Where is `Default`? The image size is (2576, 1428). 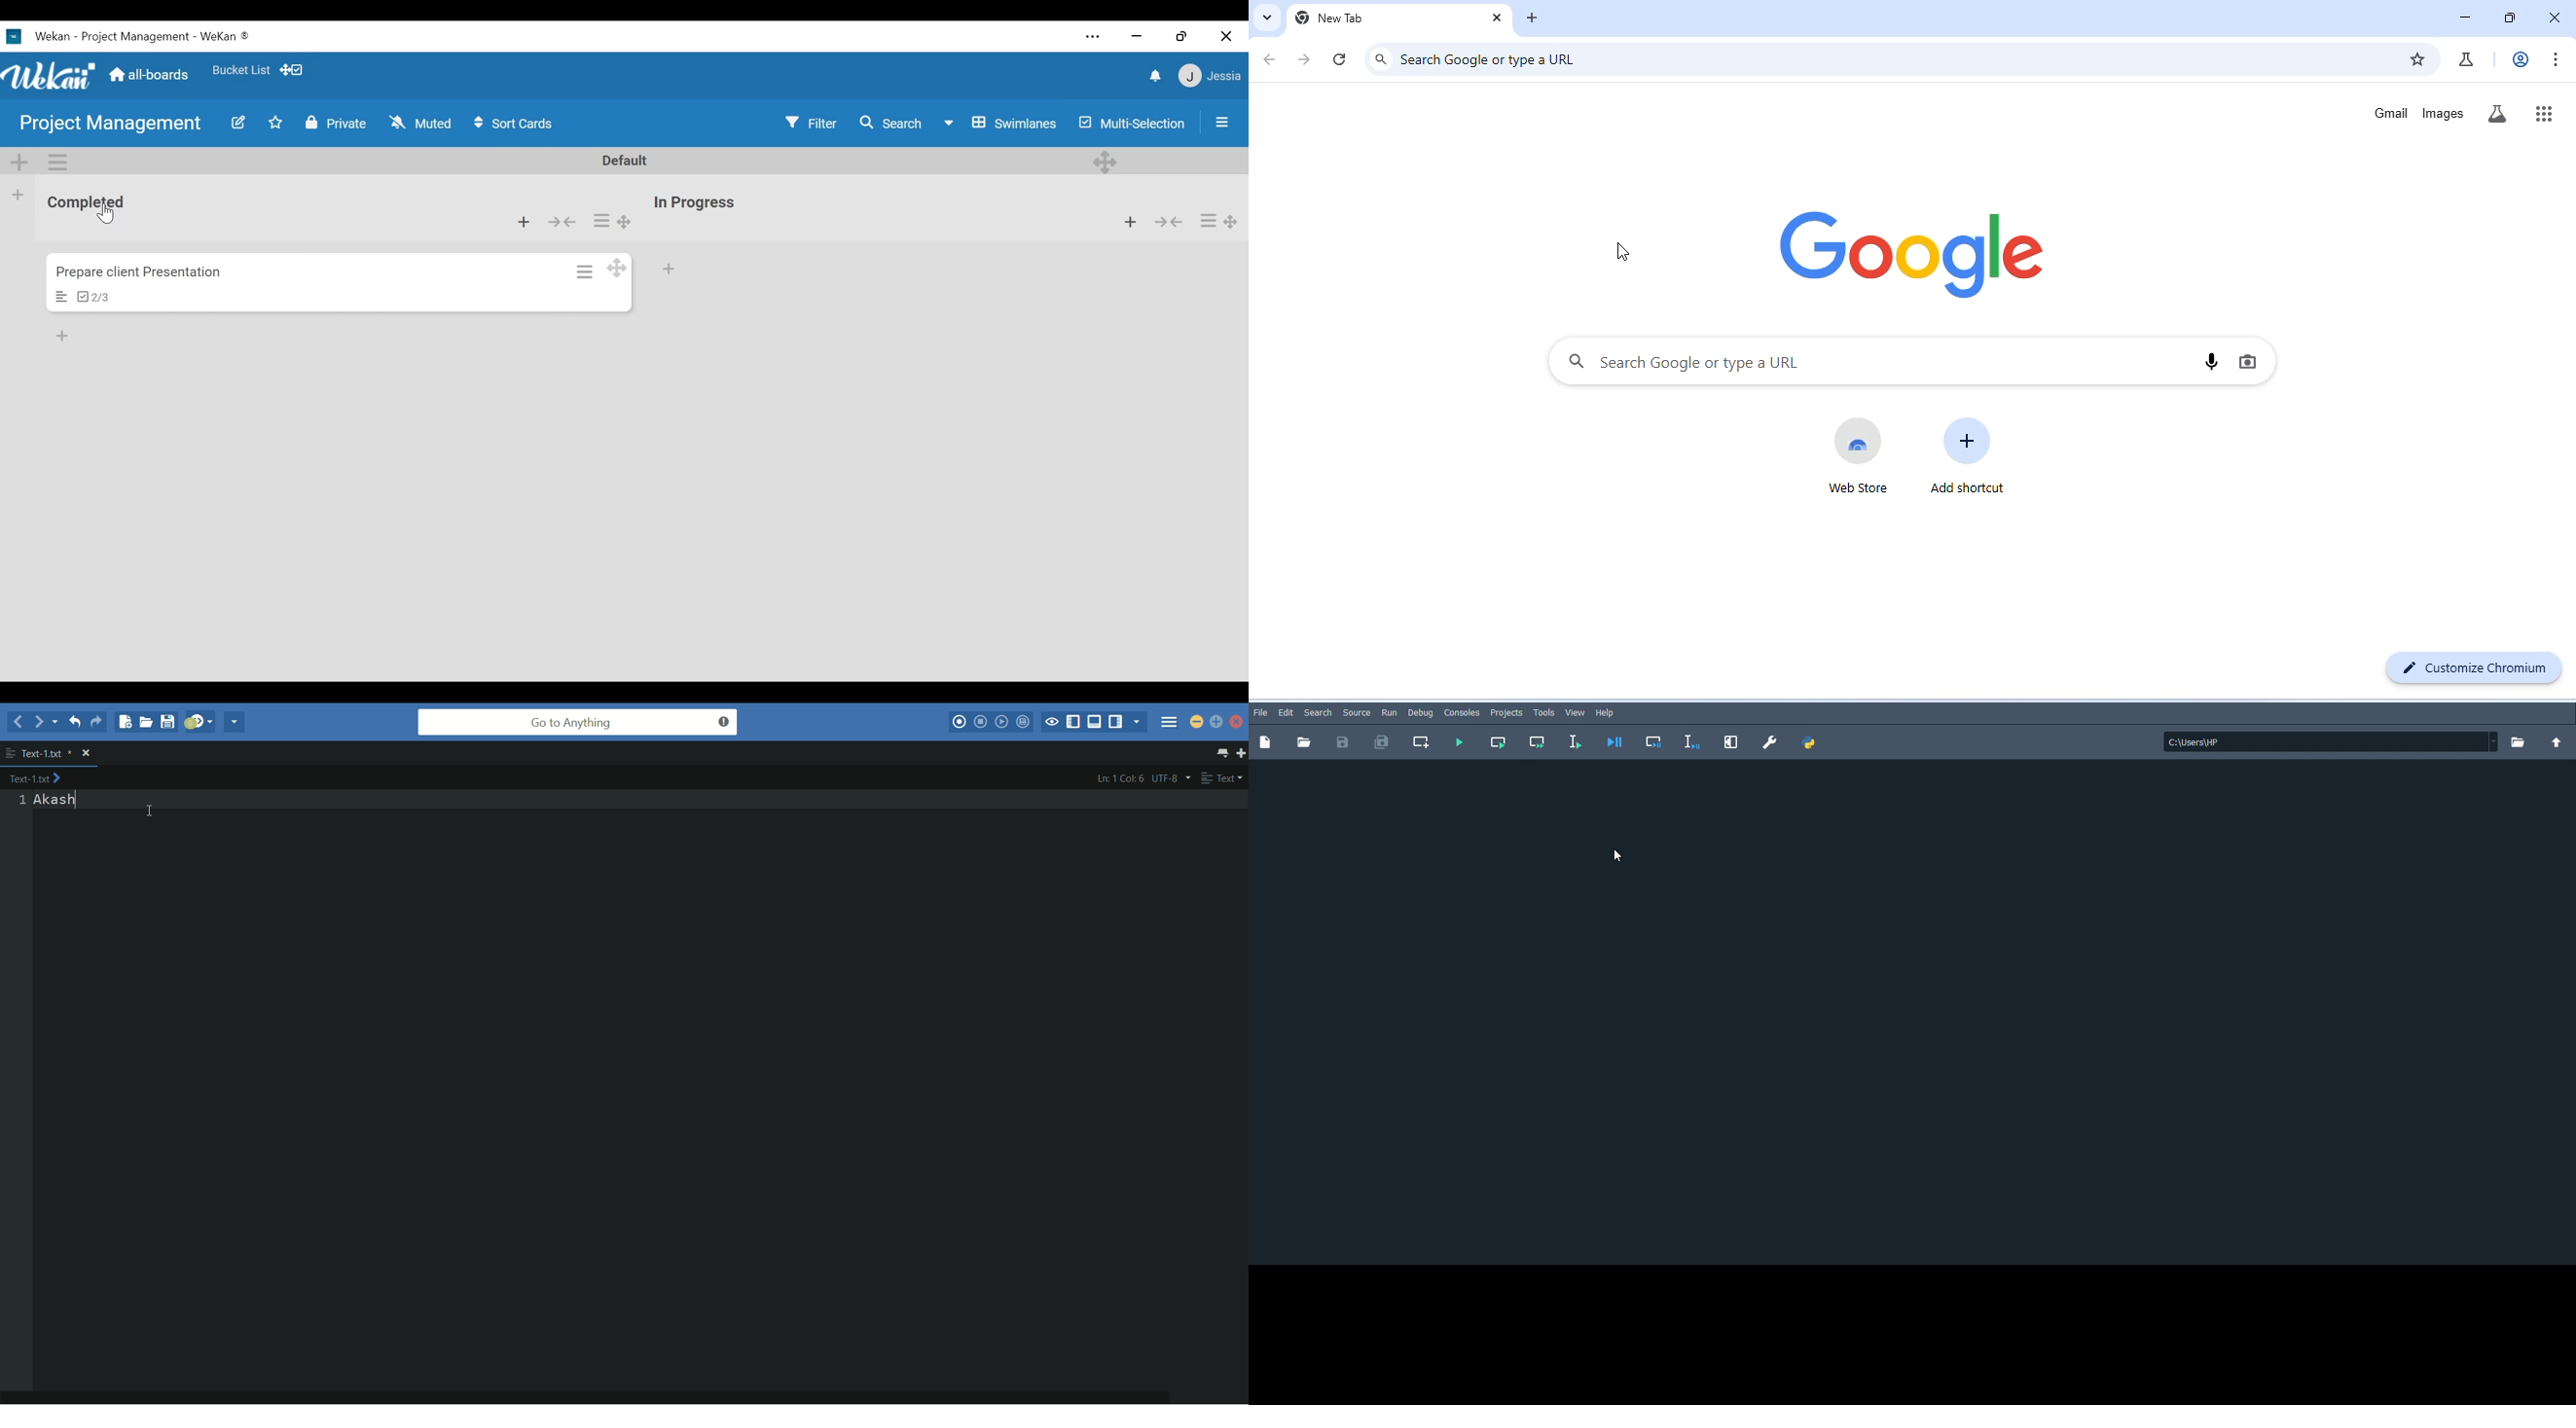 Default is located at coordinates (627, 159).